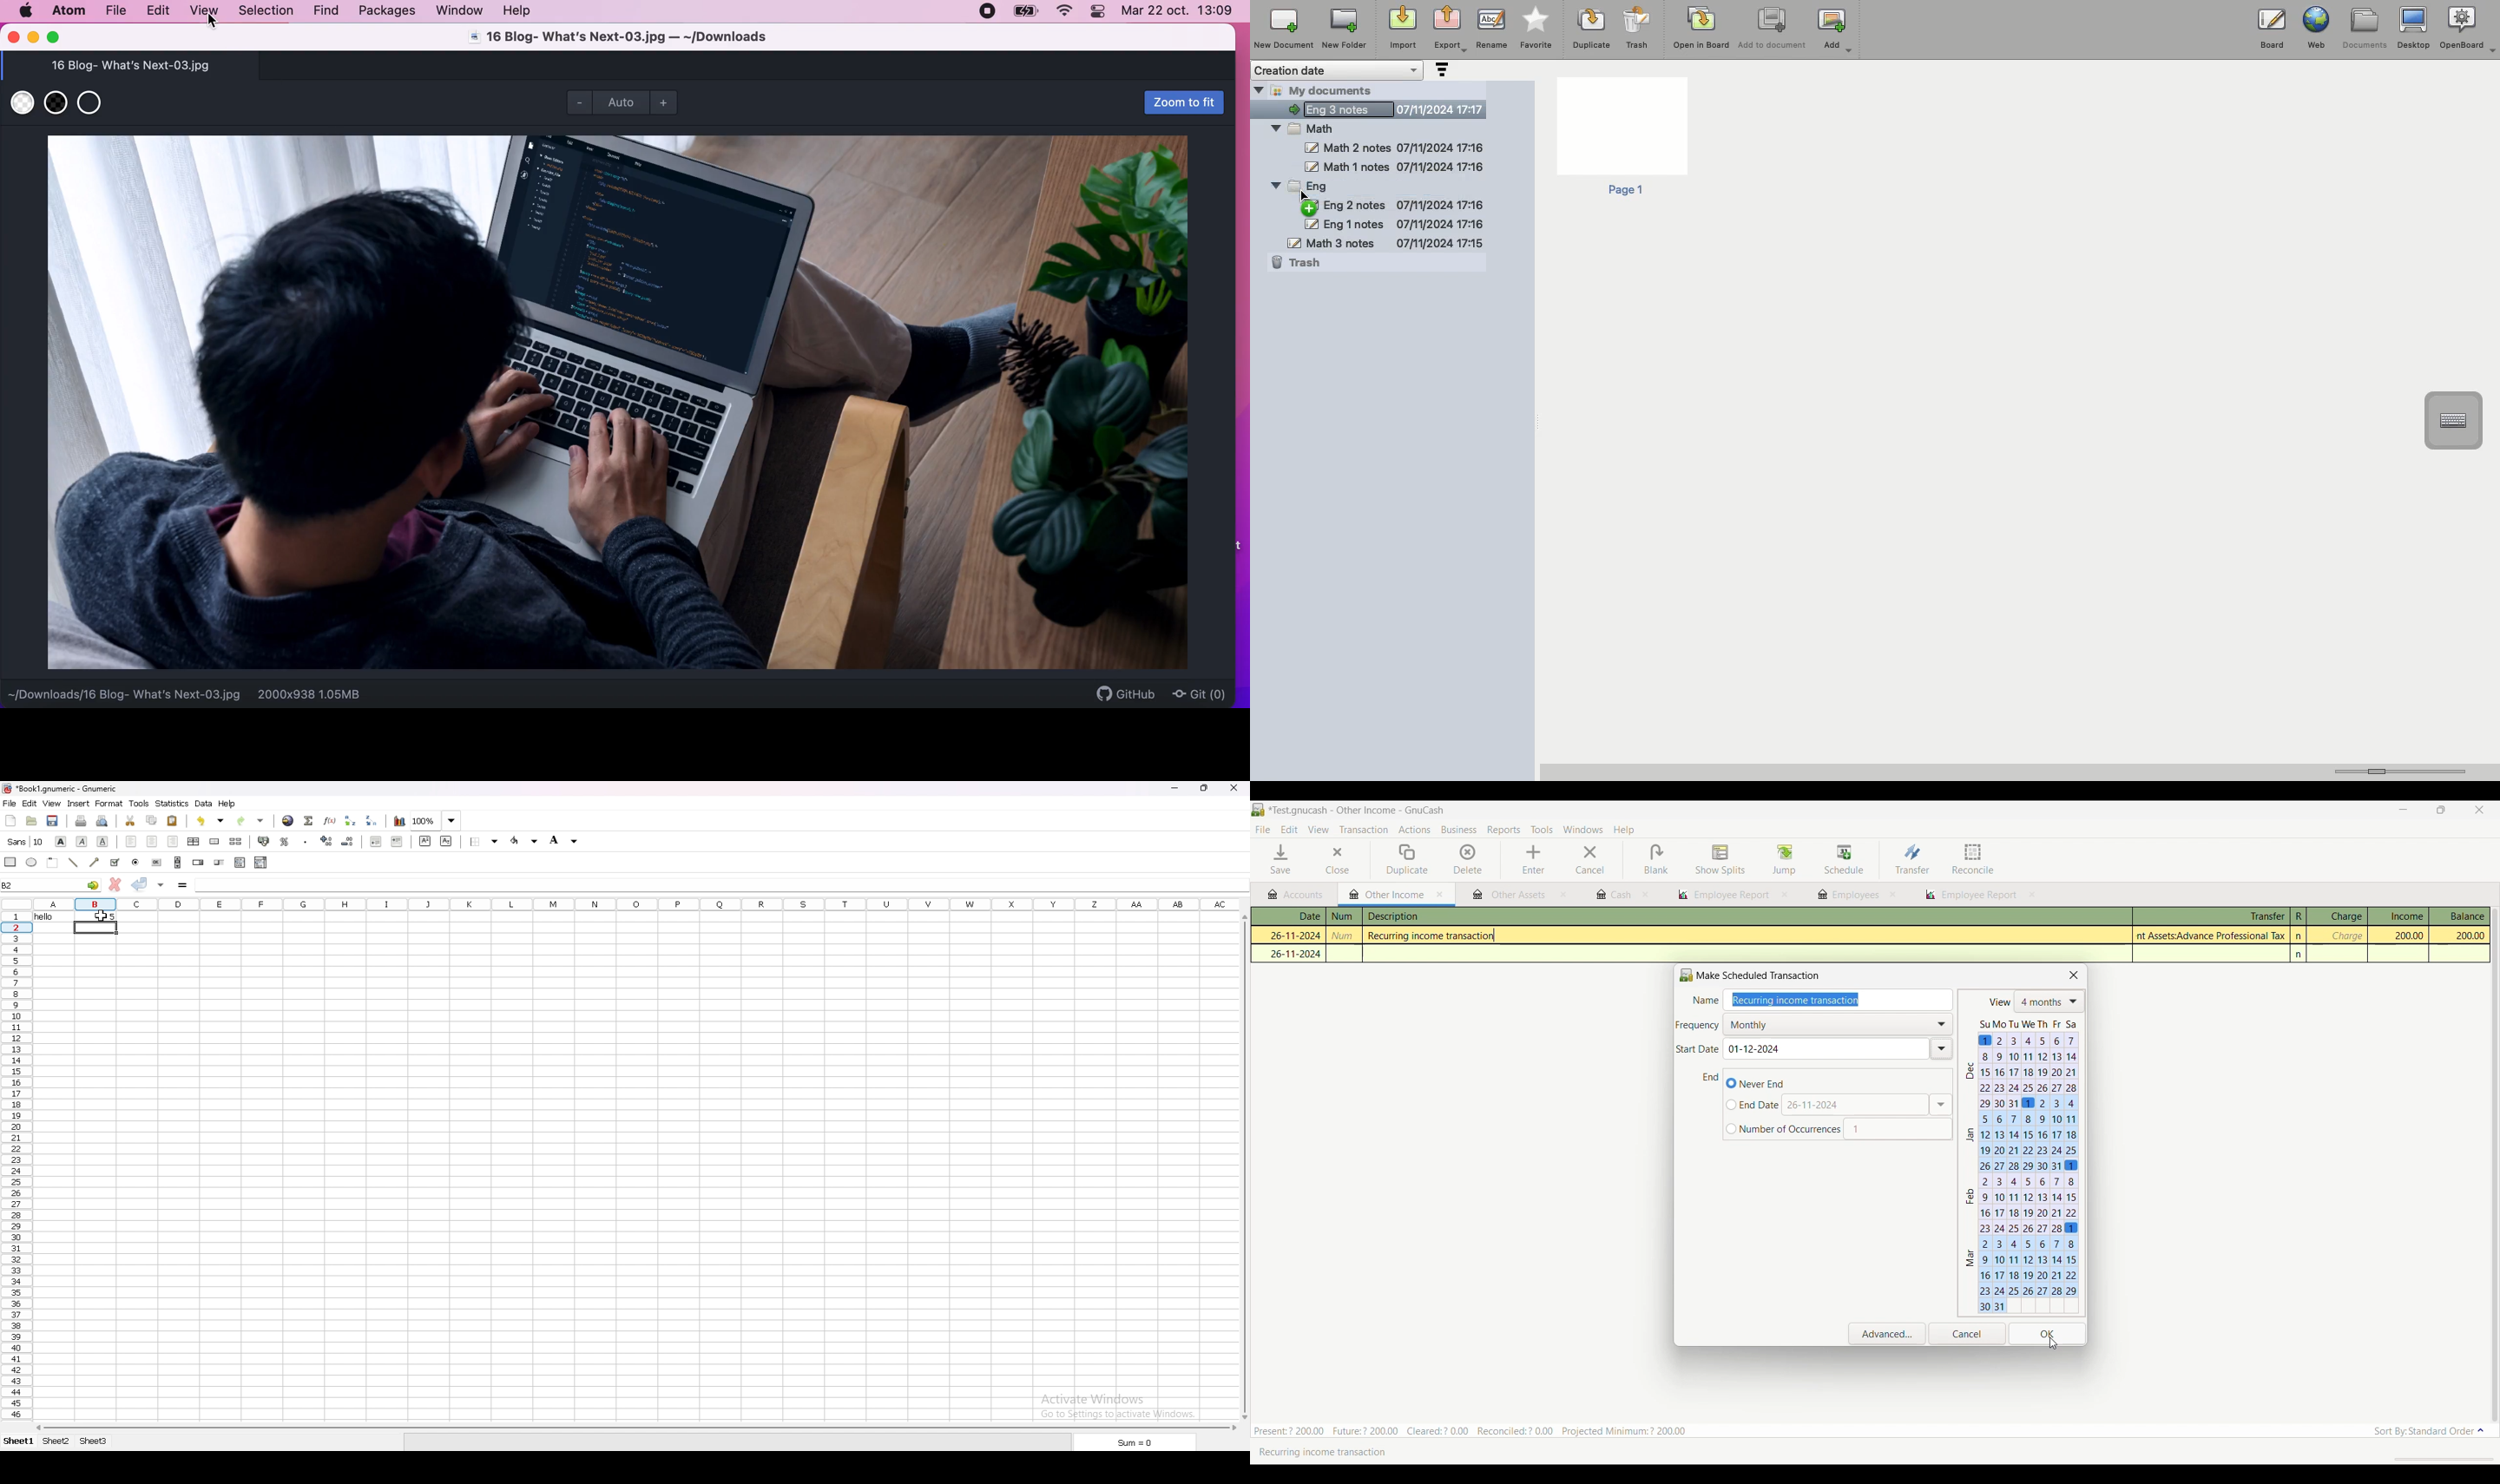  What do you see at coordinates (372, 820) in the screenshot?
I see `sort descending` at bounding box center [372, 820].